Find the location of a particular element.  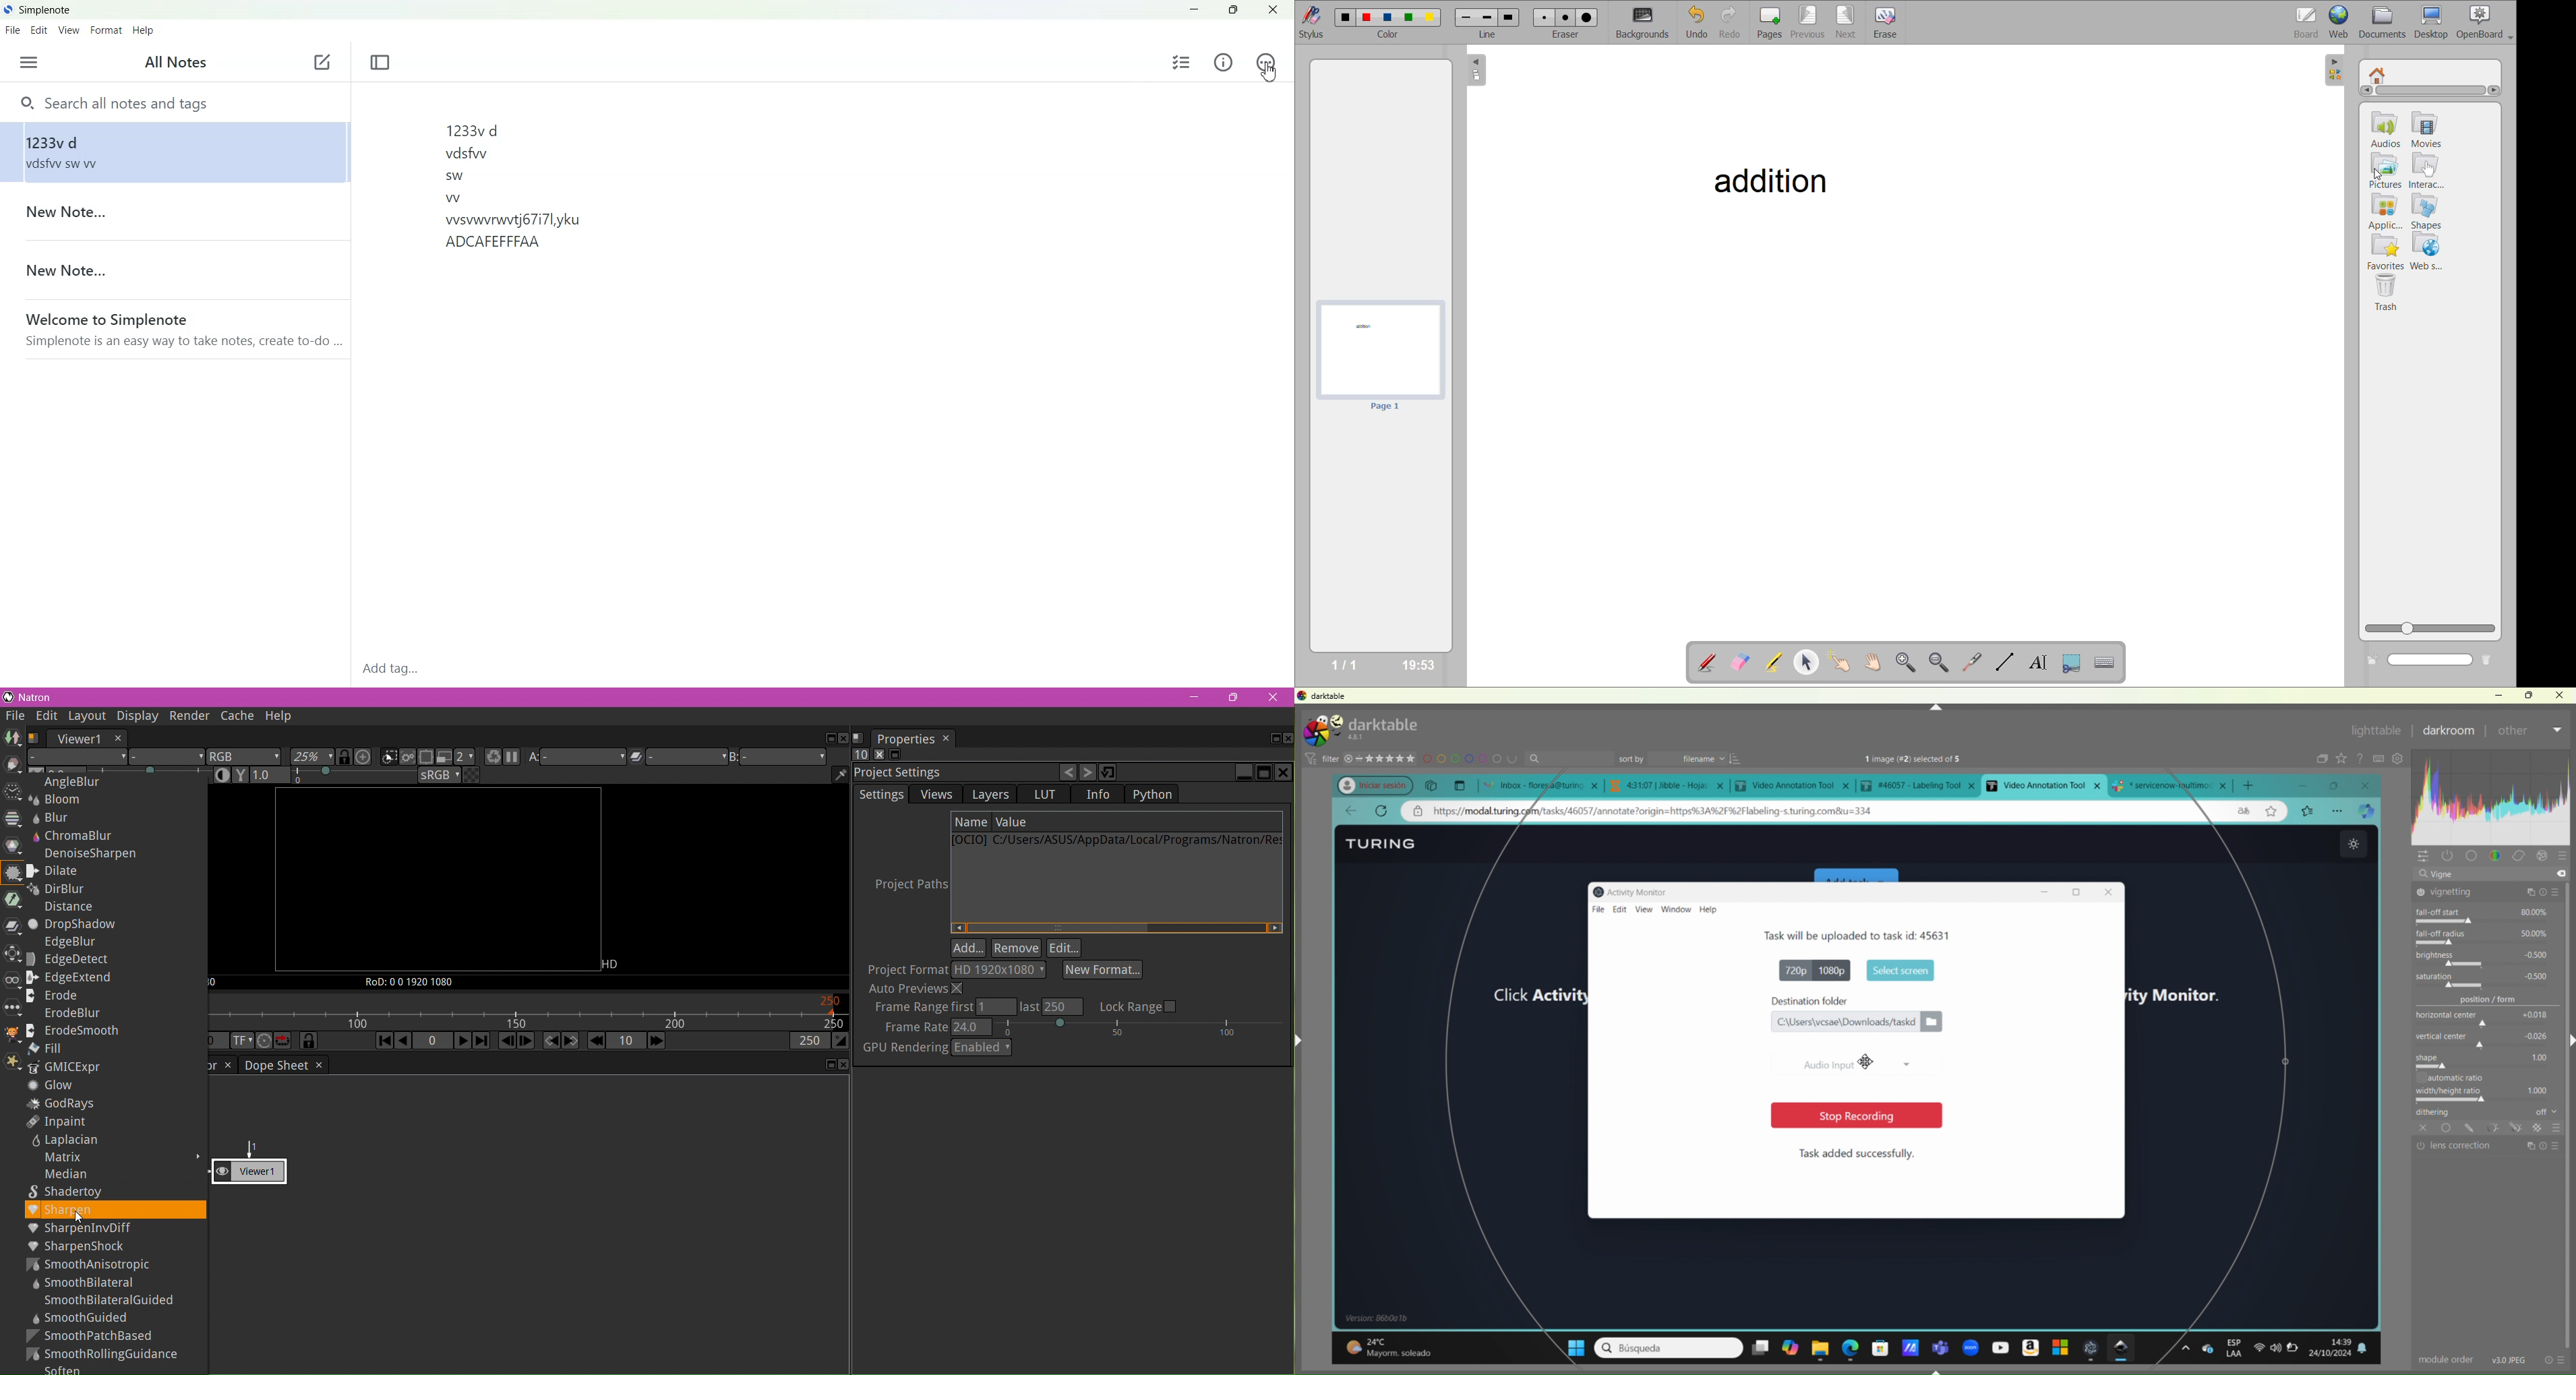

window is located at coordinates (1678, 909).